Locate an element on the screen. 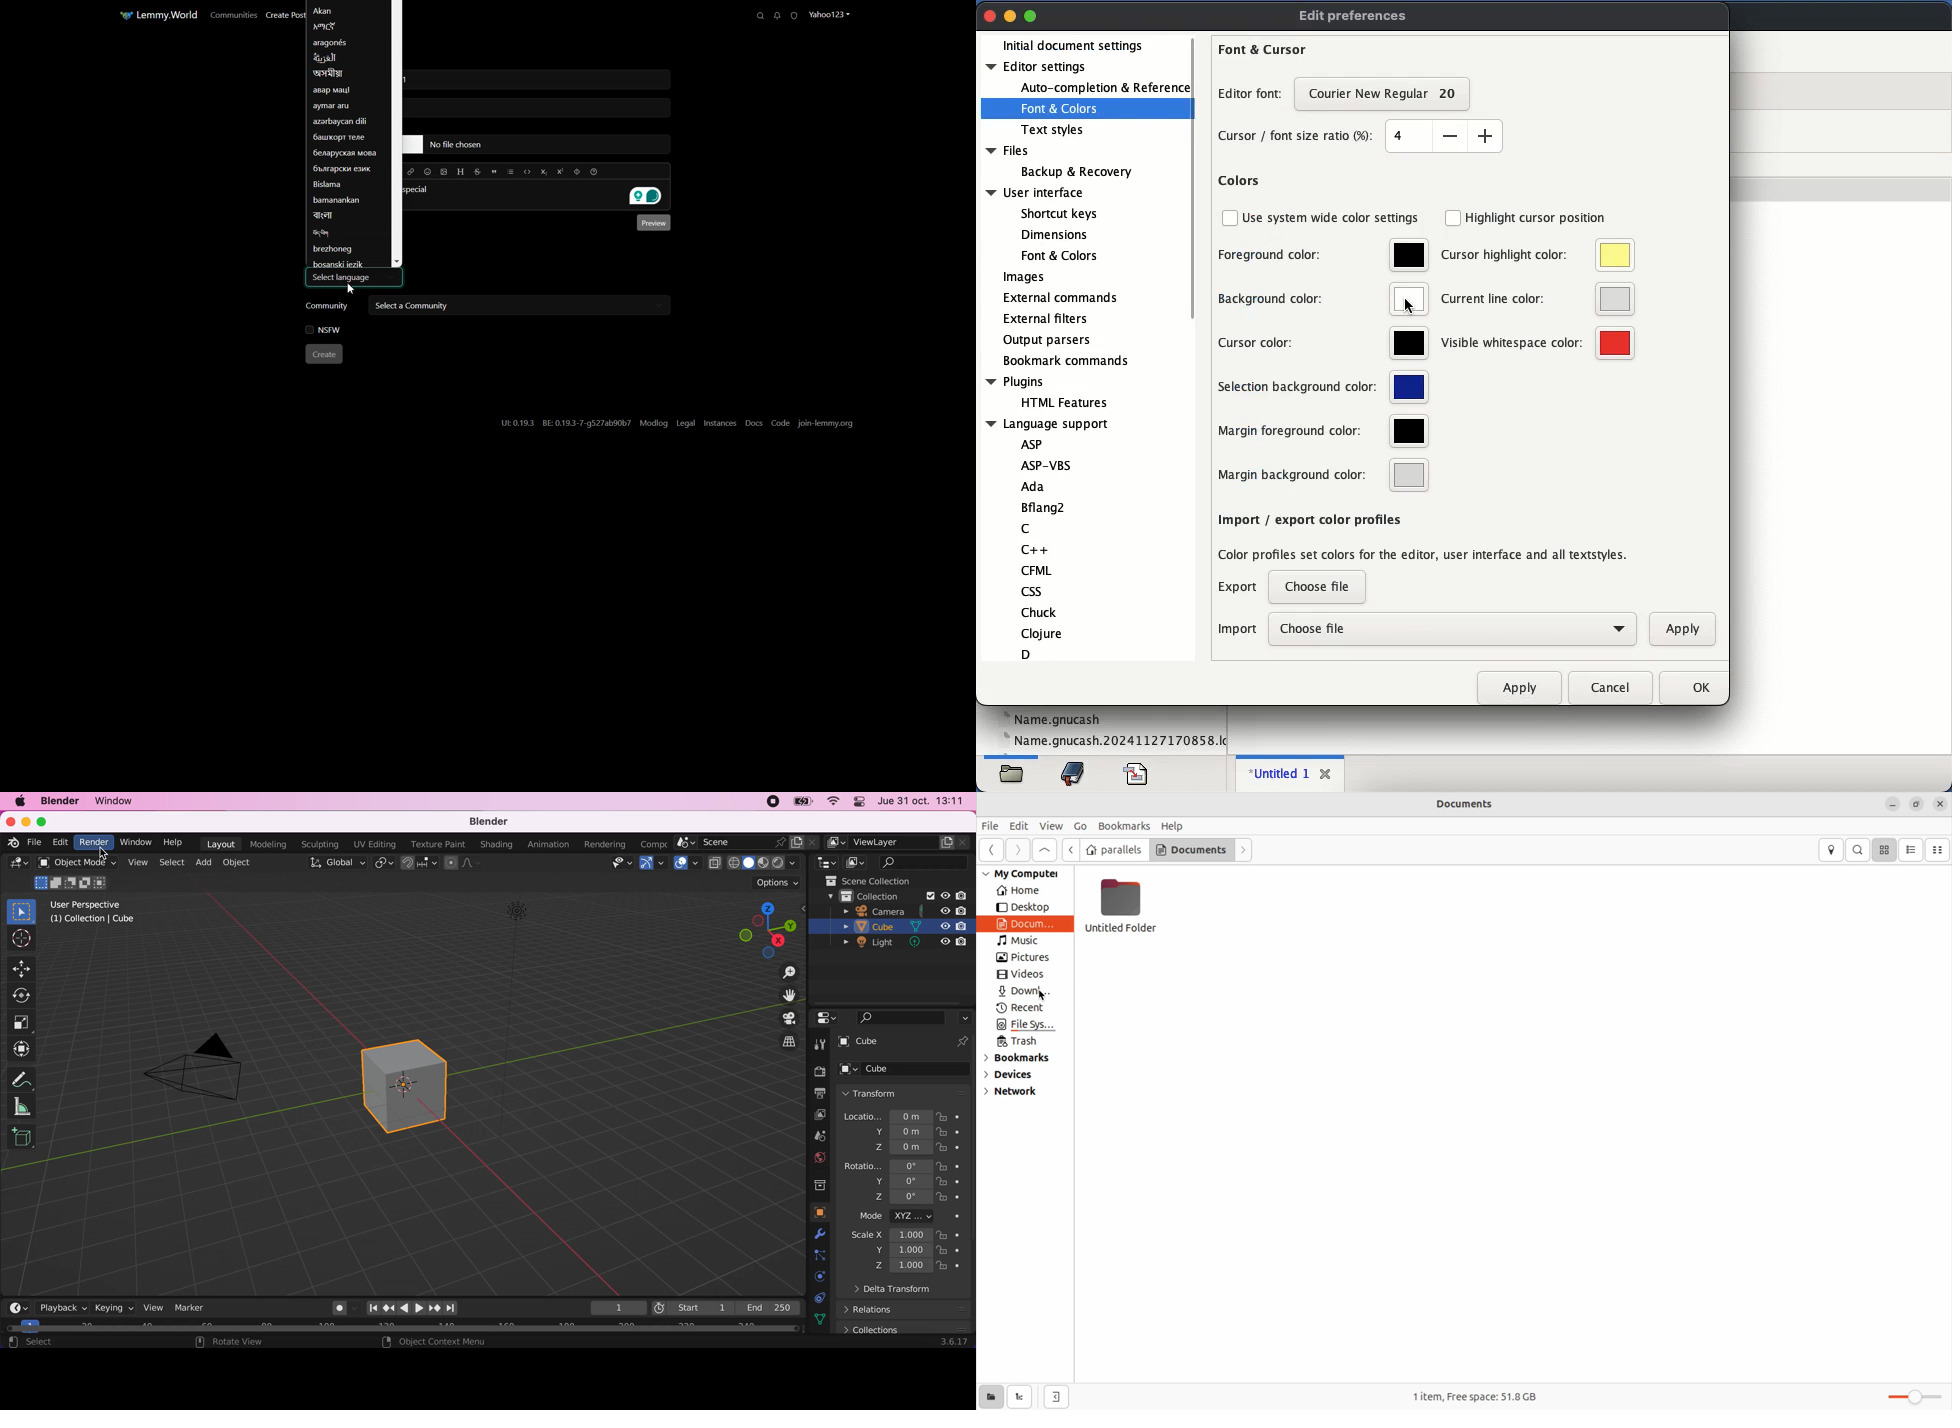 Image resolution: width=1960 pixels, height=1428 pixels. playback is located at coordinates (61, 1309).